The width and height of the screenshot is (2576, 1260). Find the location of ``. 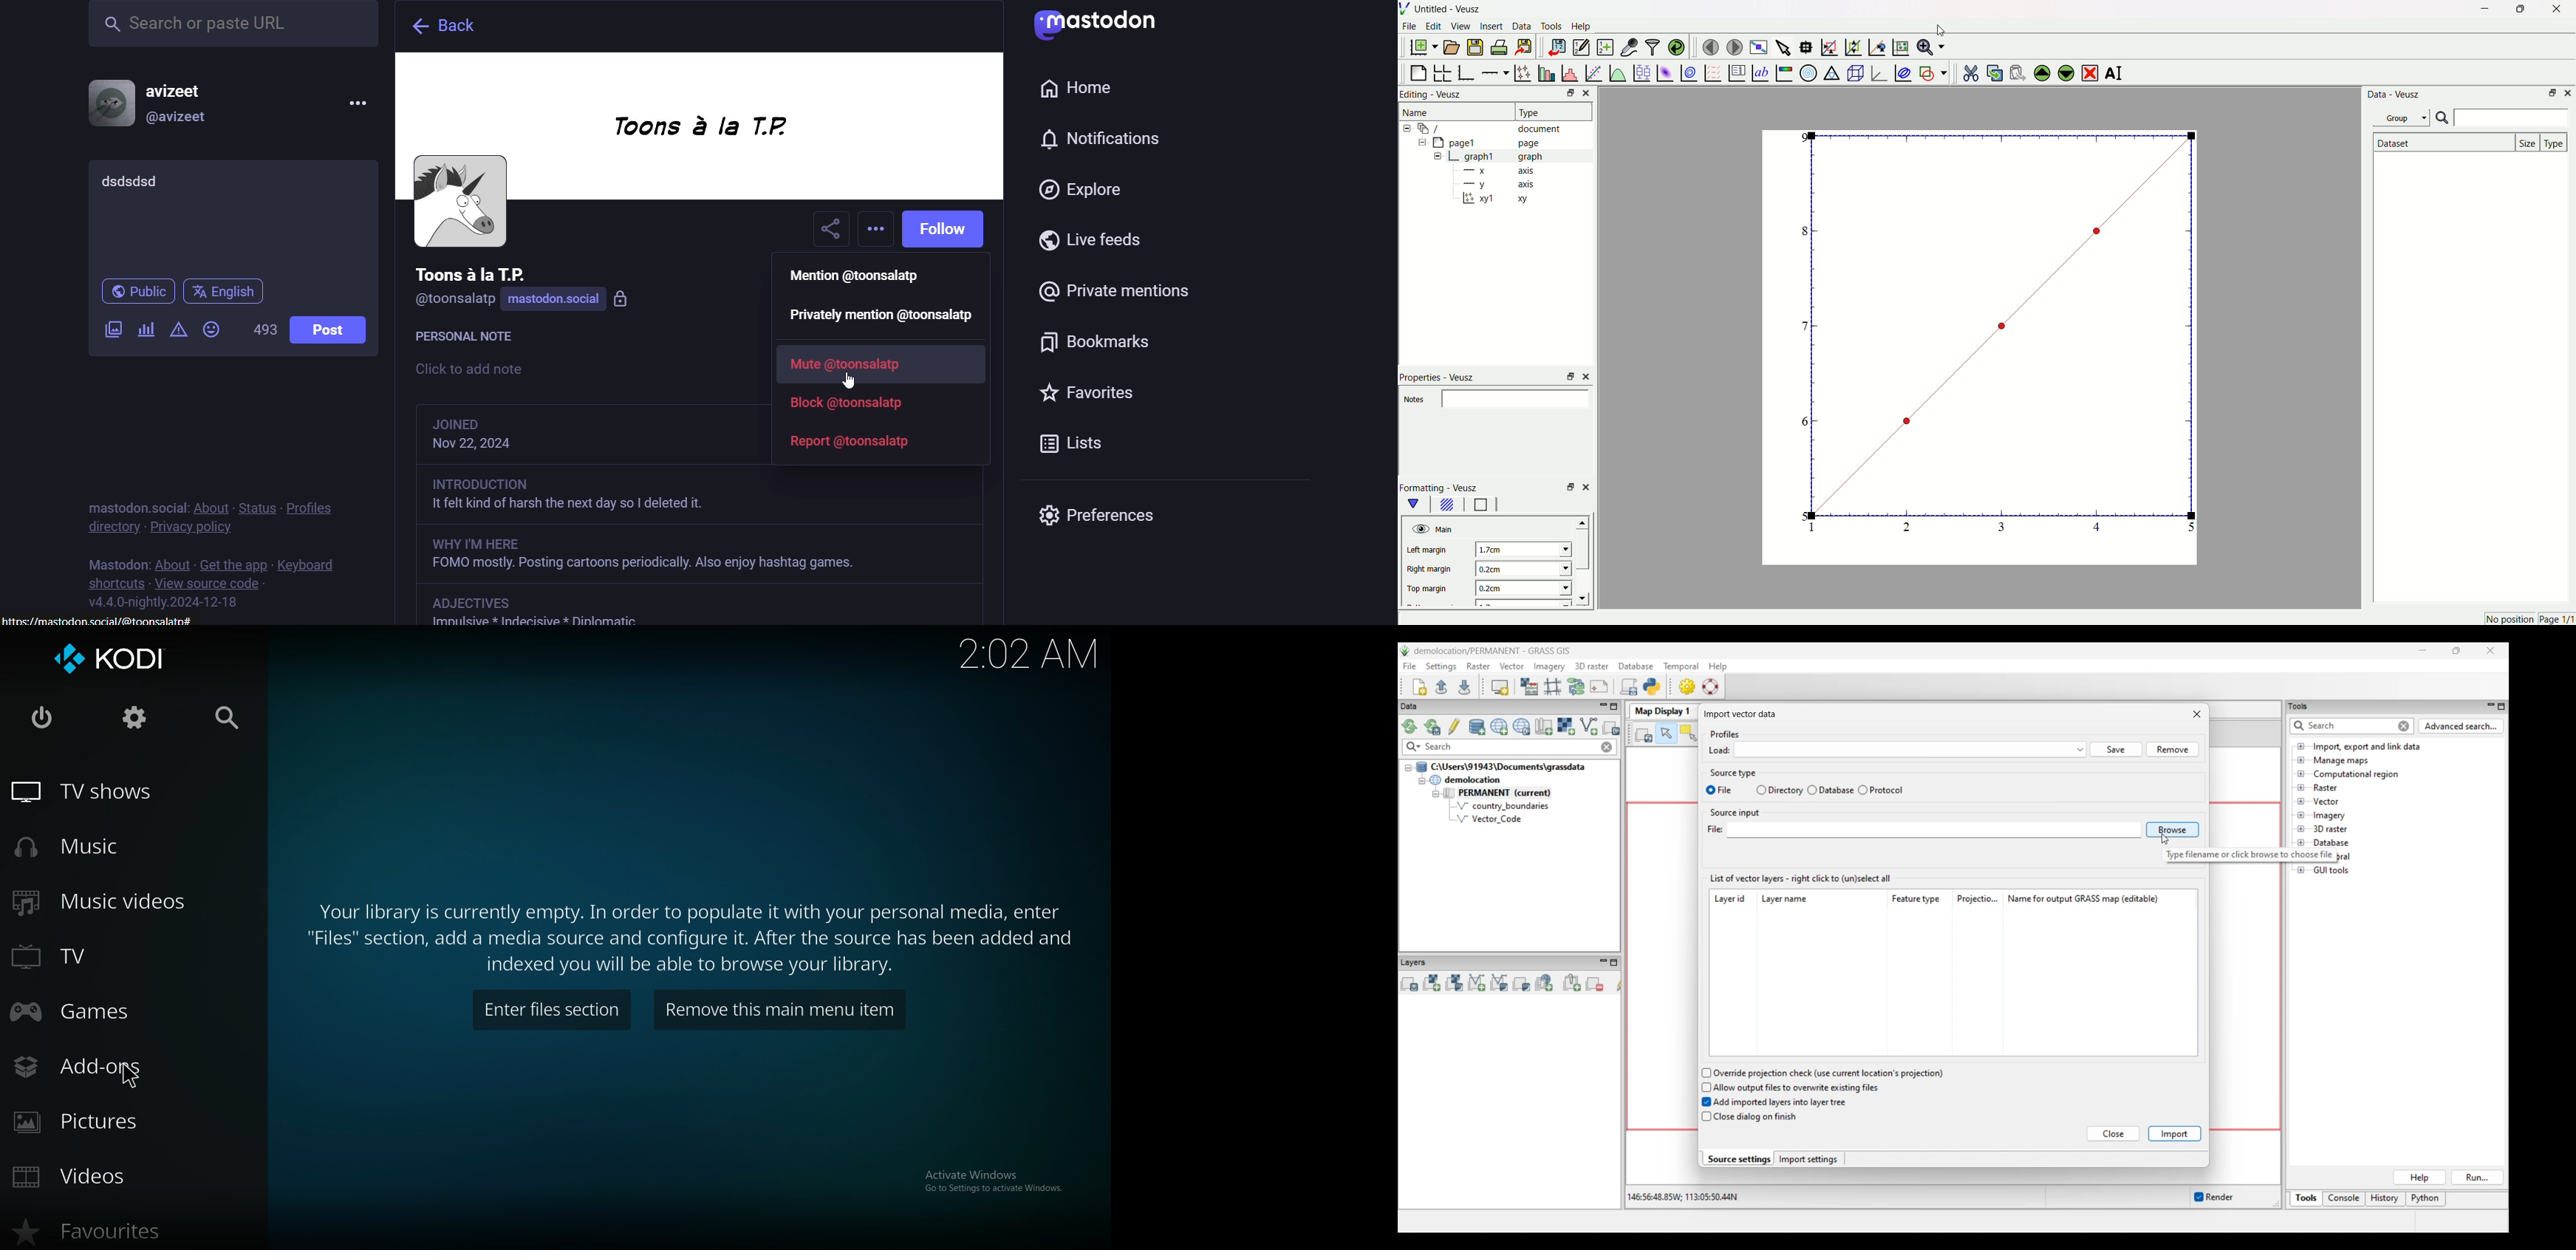

 is located at coordinates (855, 380).